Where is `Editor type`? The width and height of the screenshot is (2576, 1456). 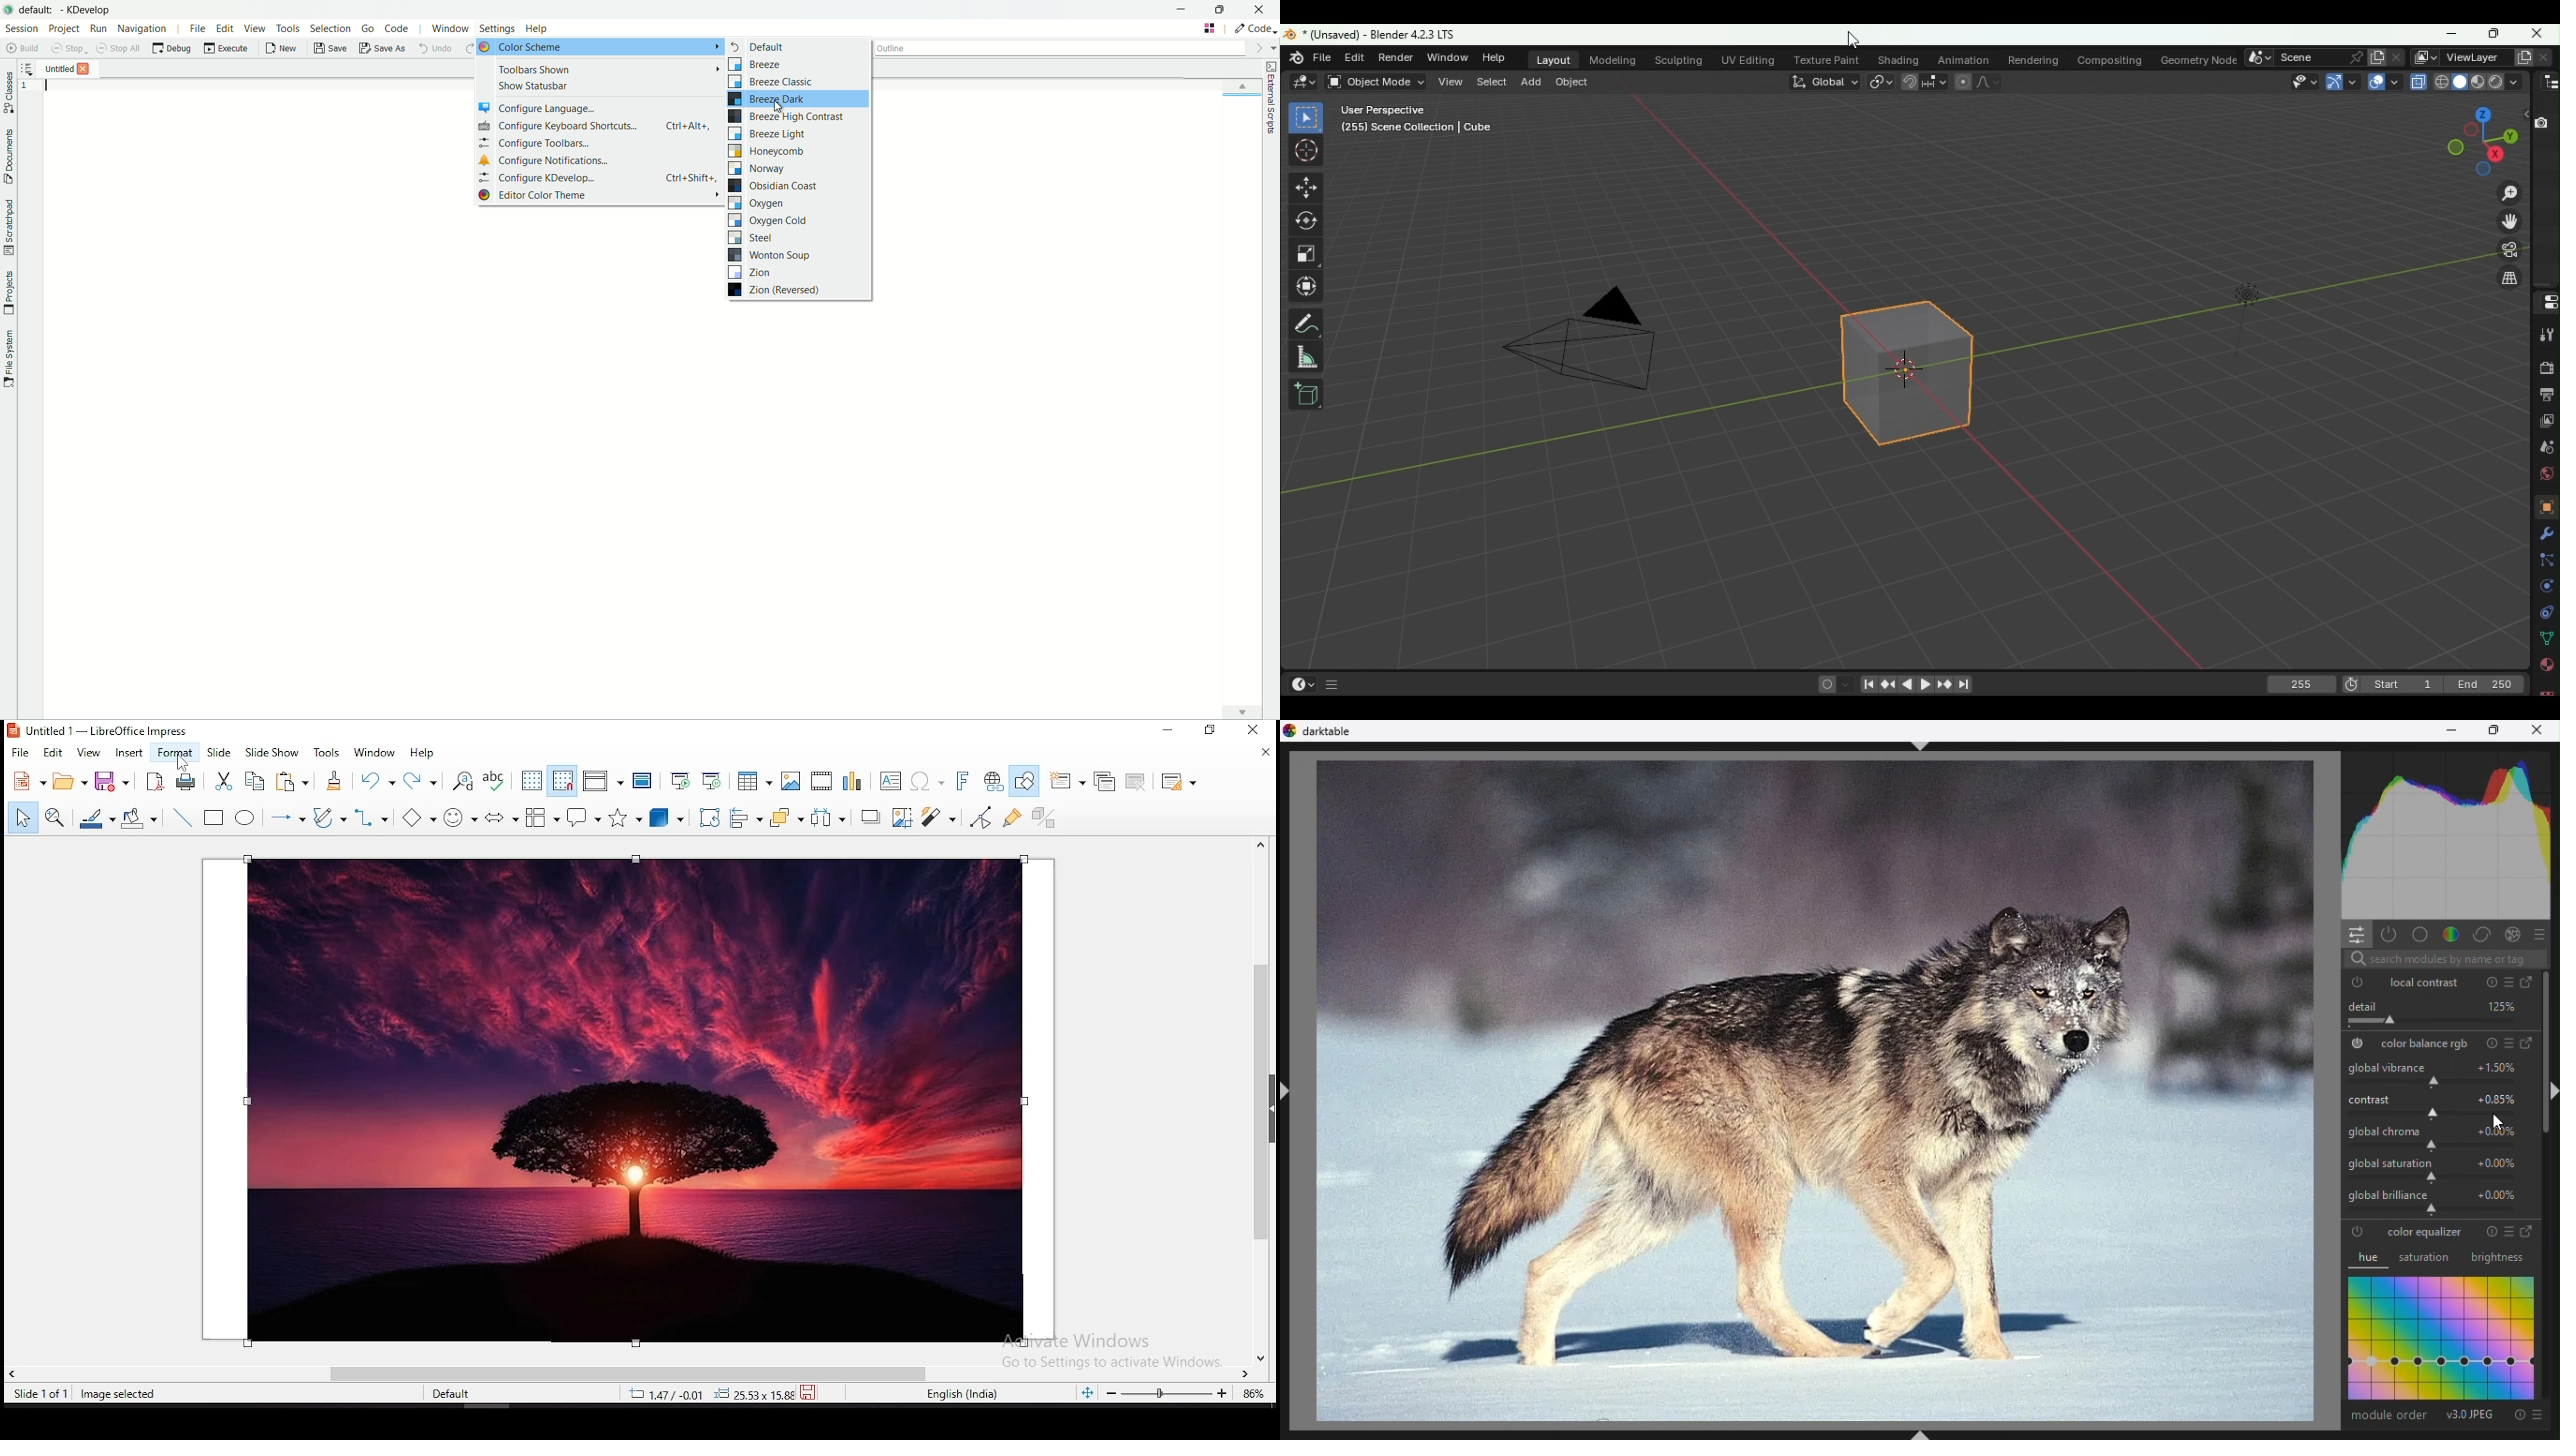 Editor type is located at coordinates (2550, 82).